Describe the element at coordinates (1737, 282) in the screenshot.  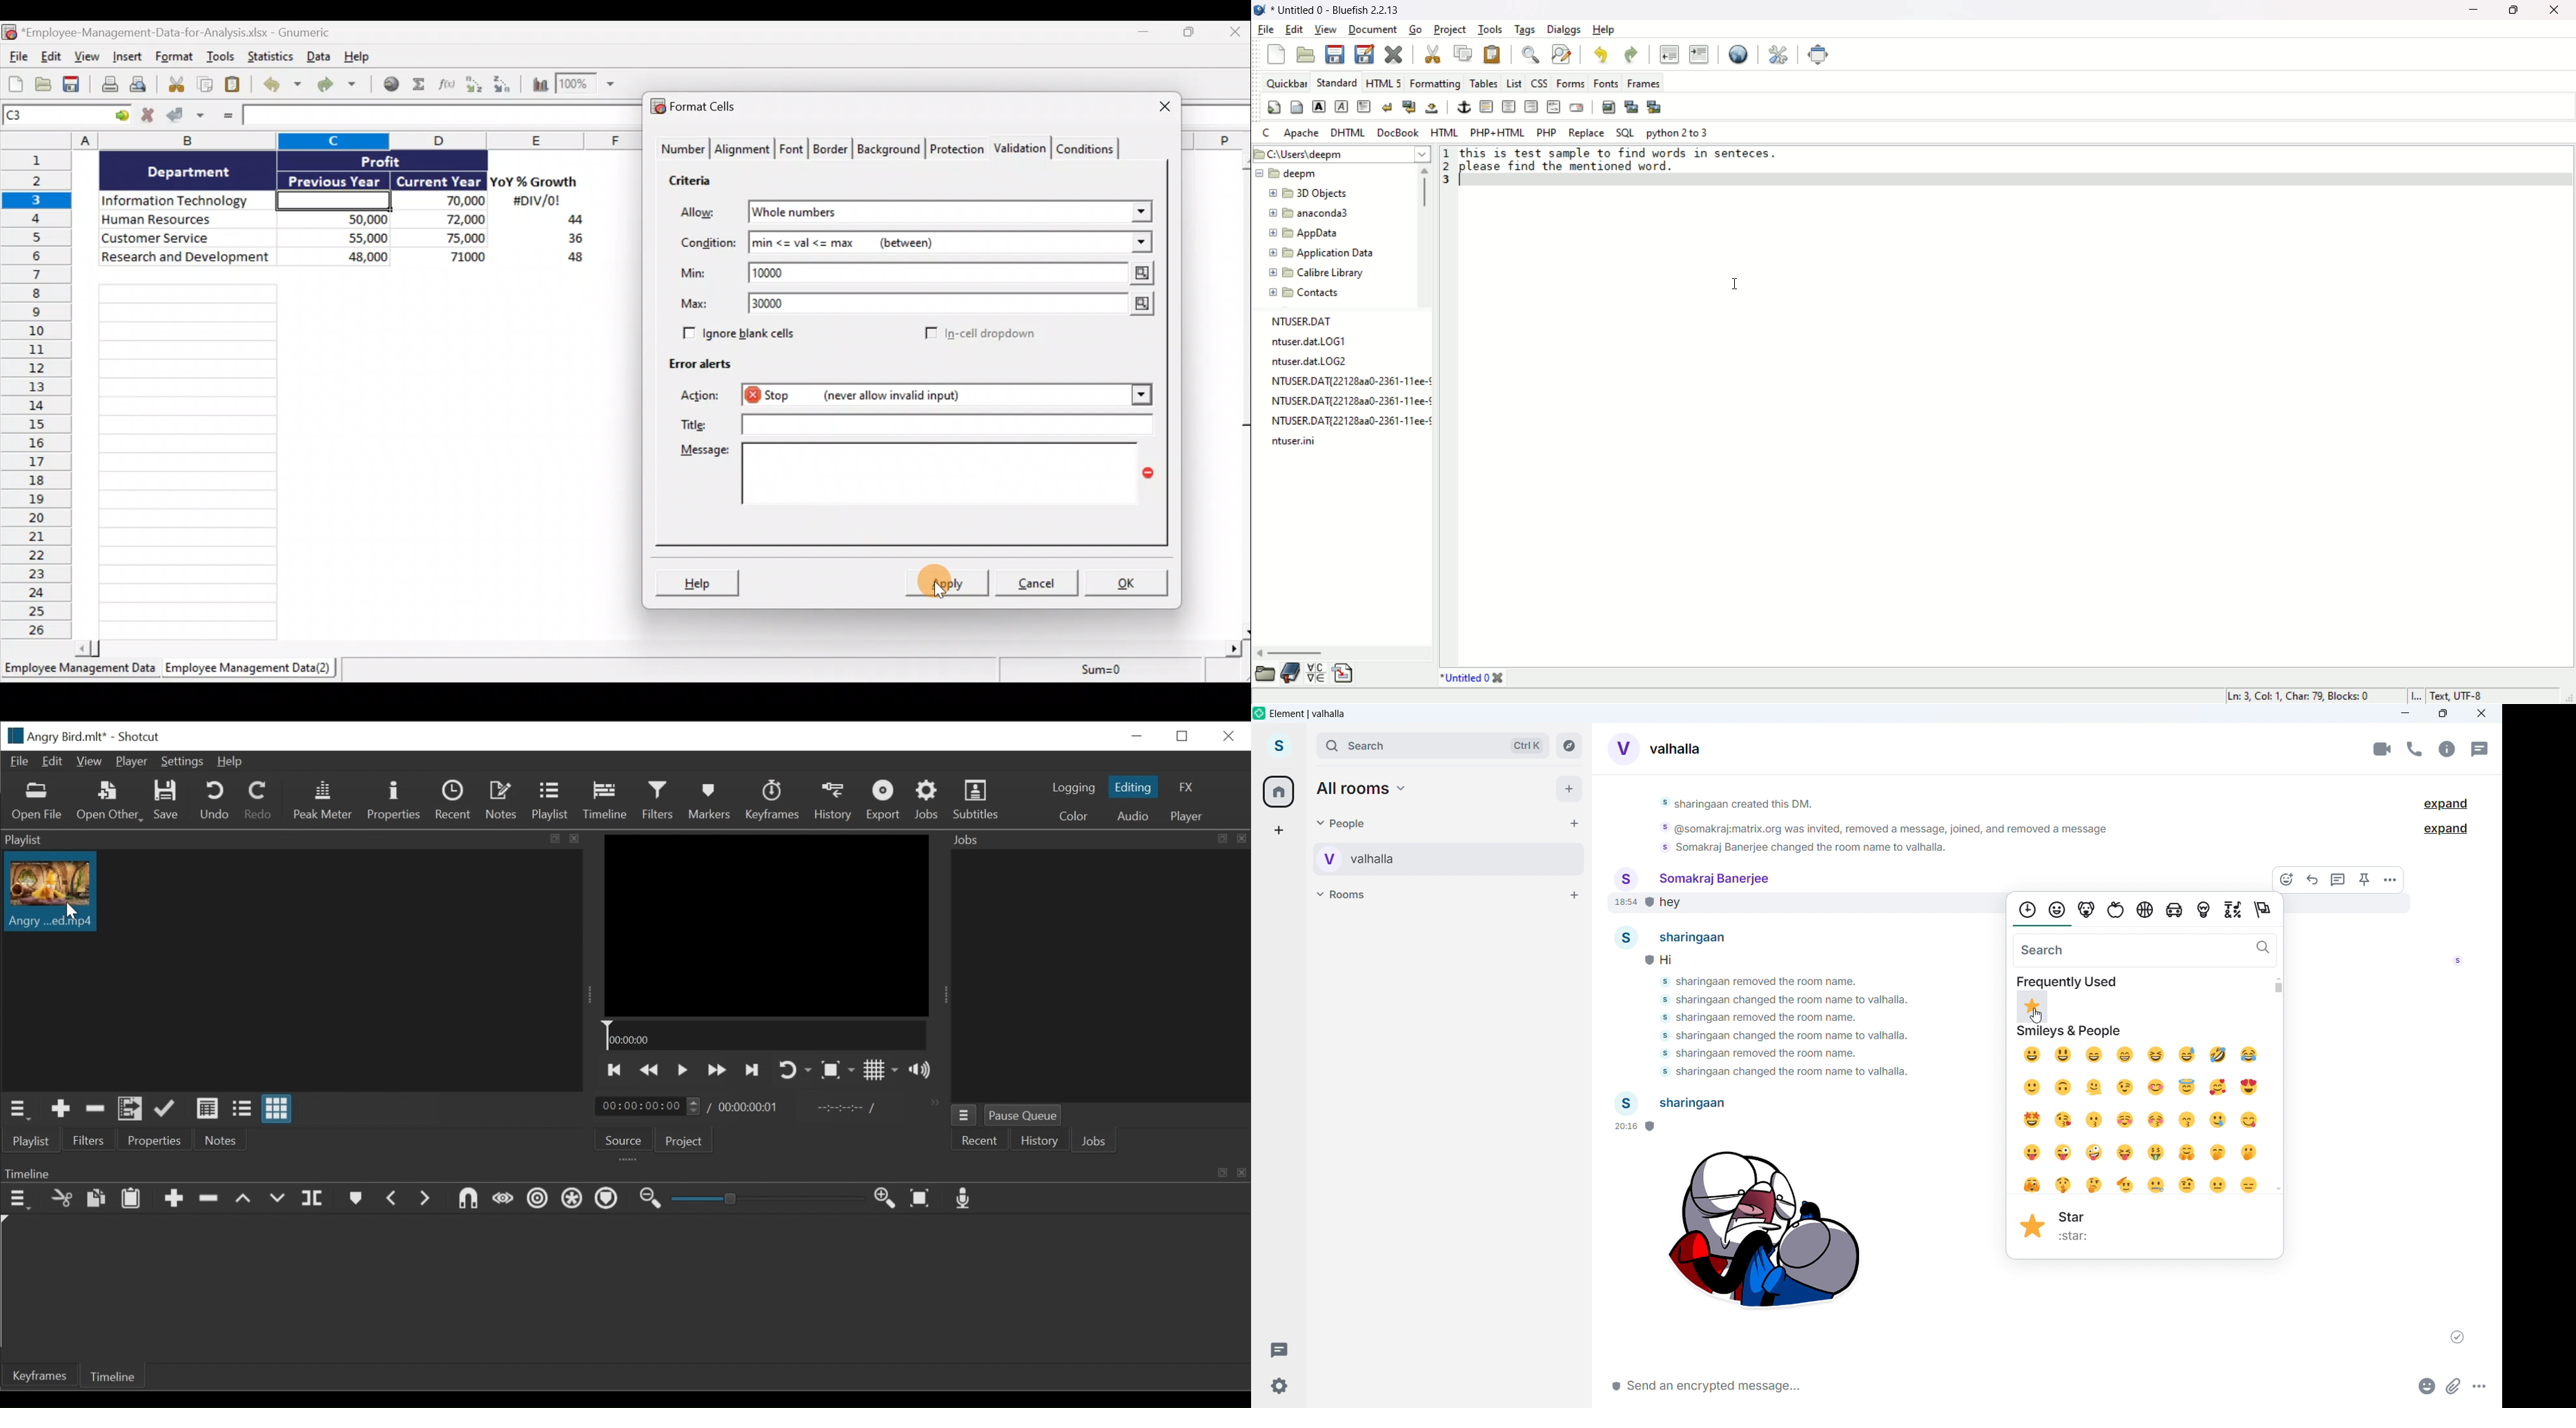
I see `cursor` at that location.